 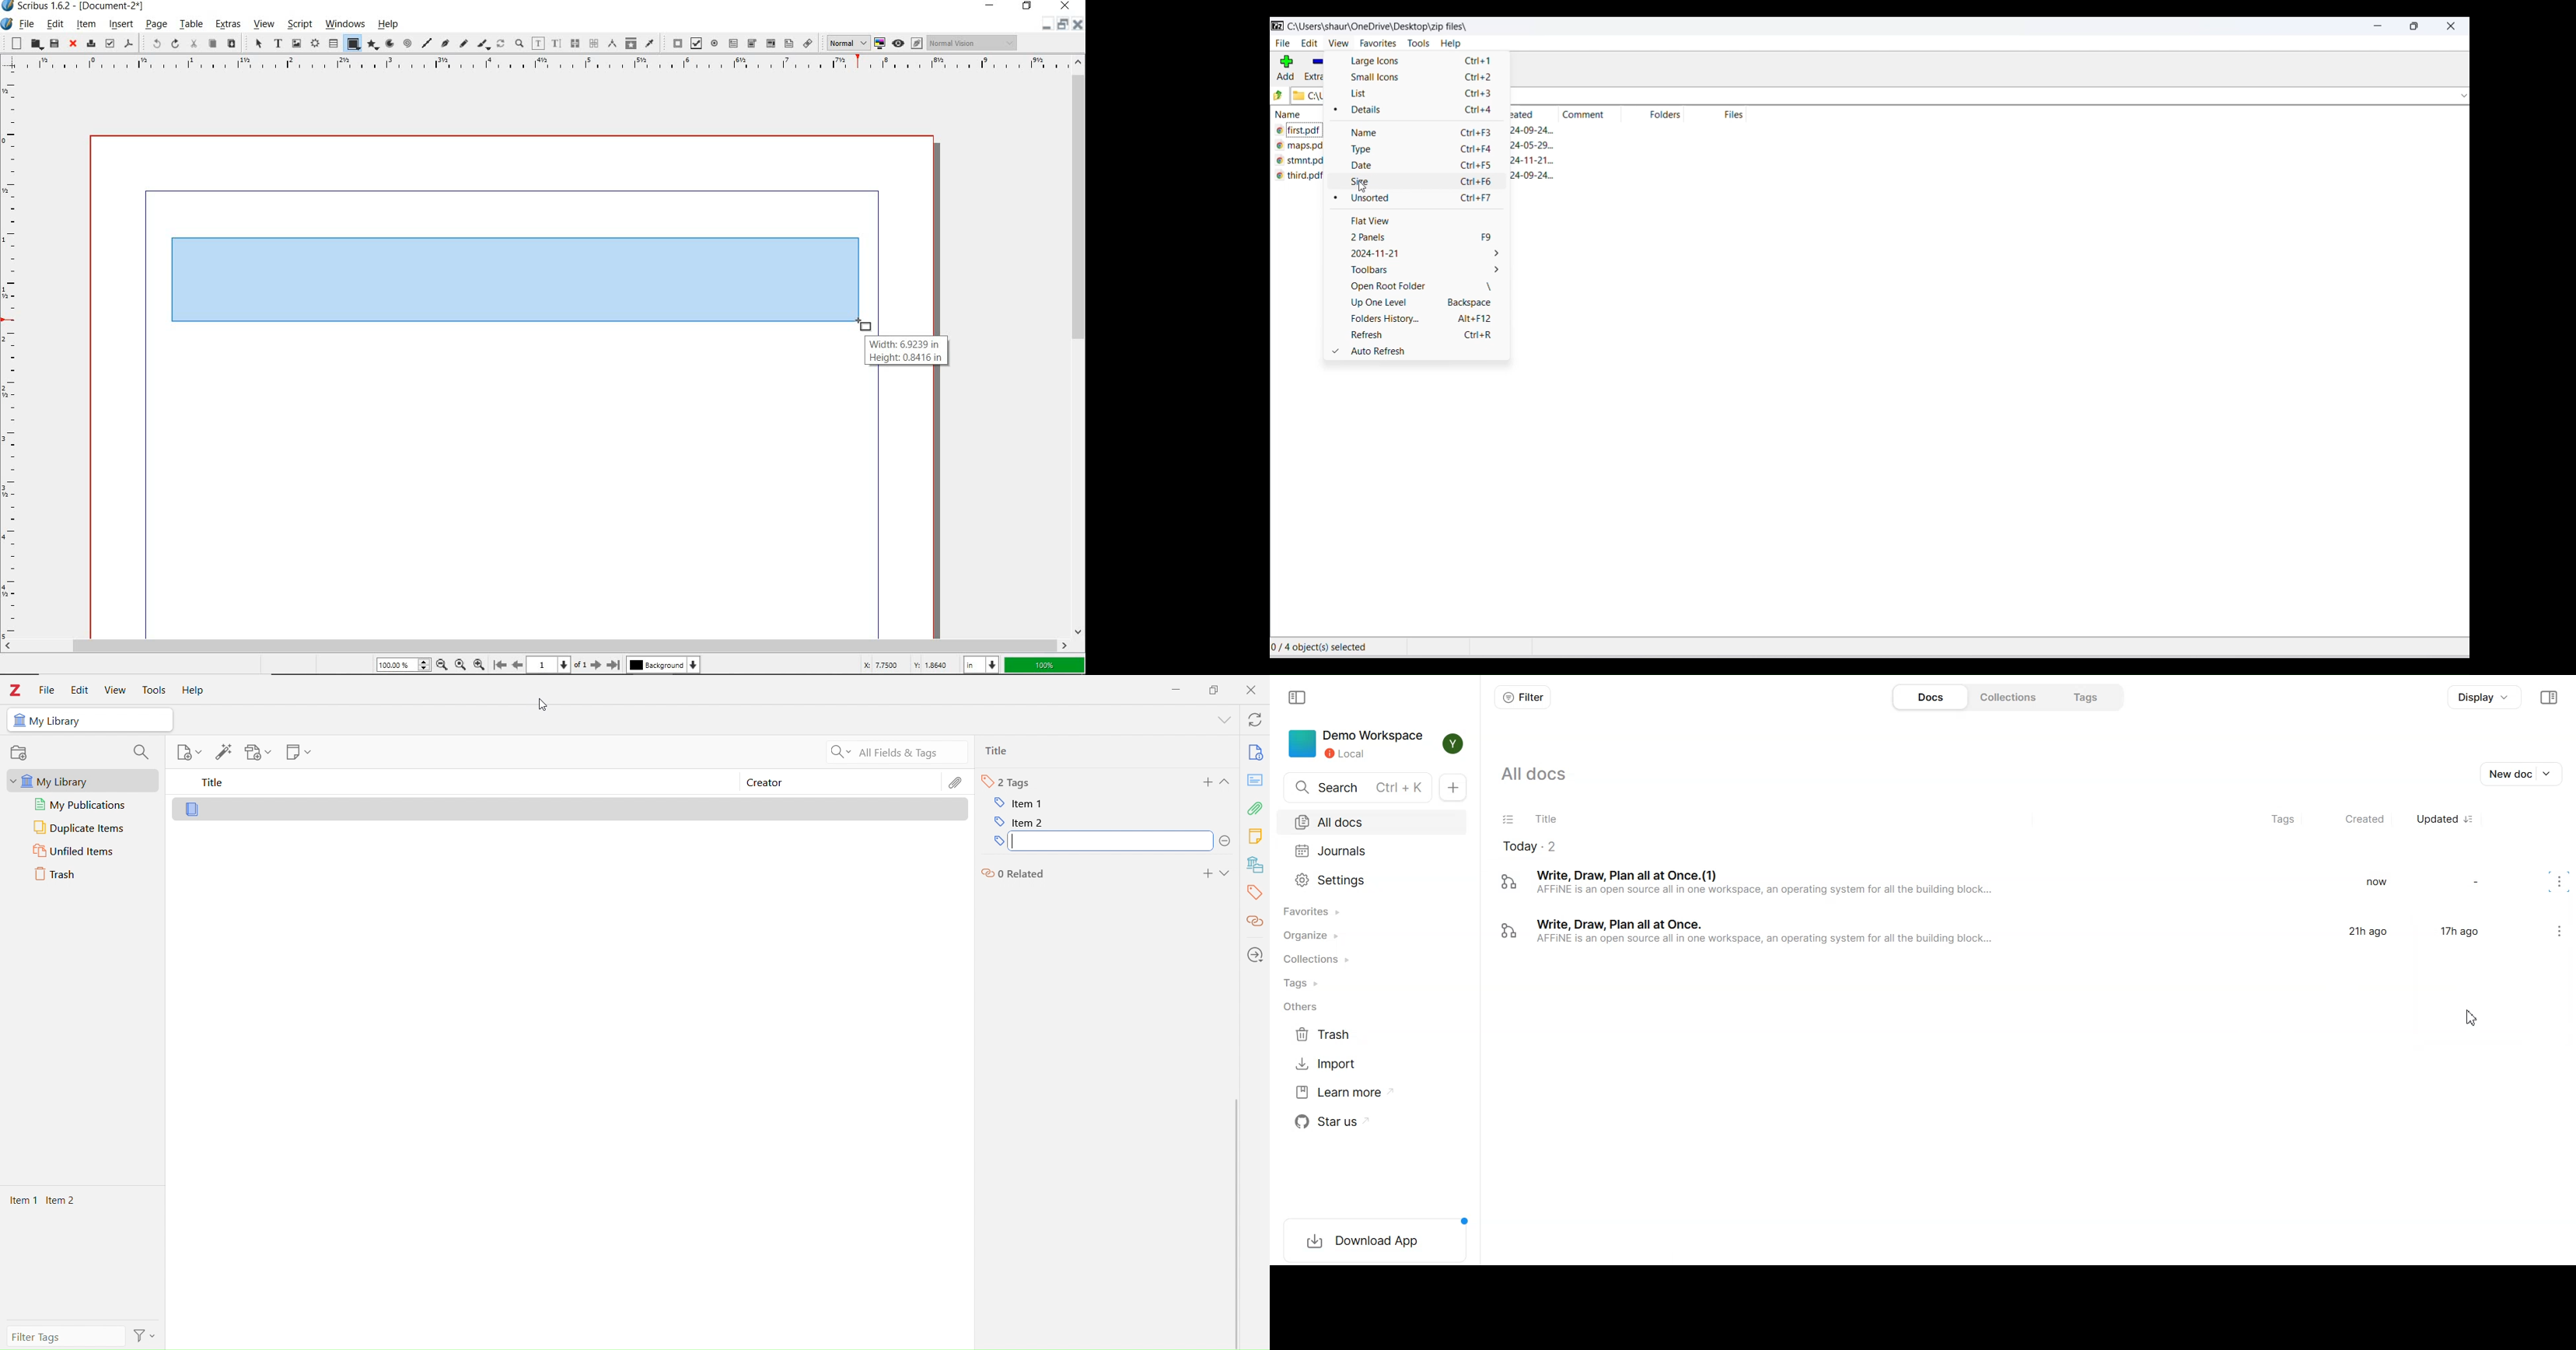 What do you see at coordinates (666, 665) in the screenshot?
I see `background` at bounding box center [666, 665].